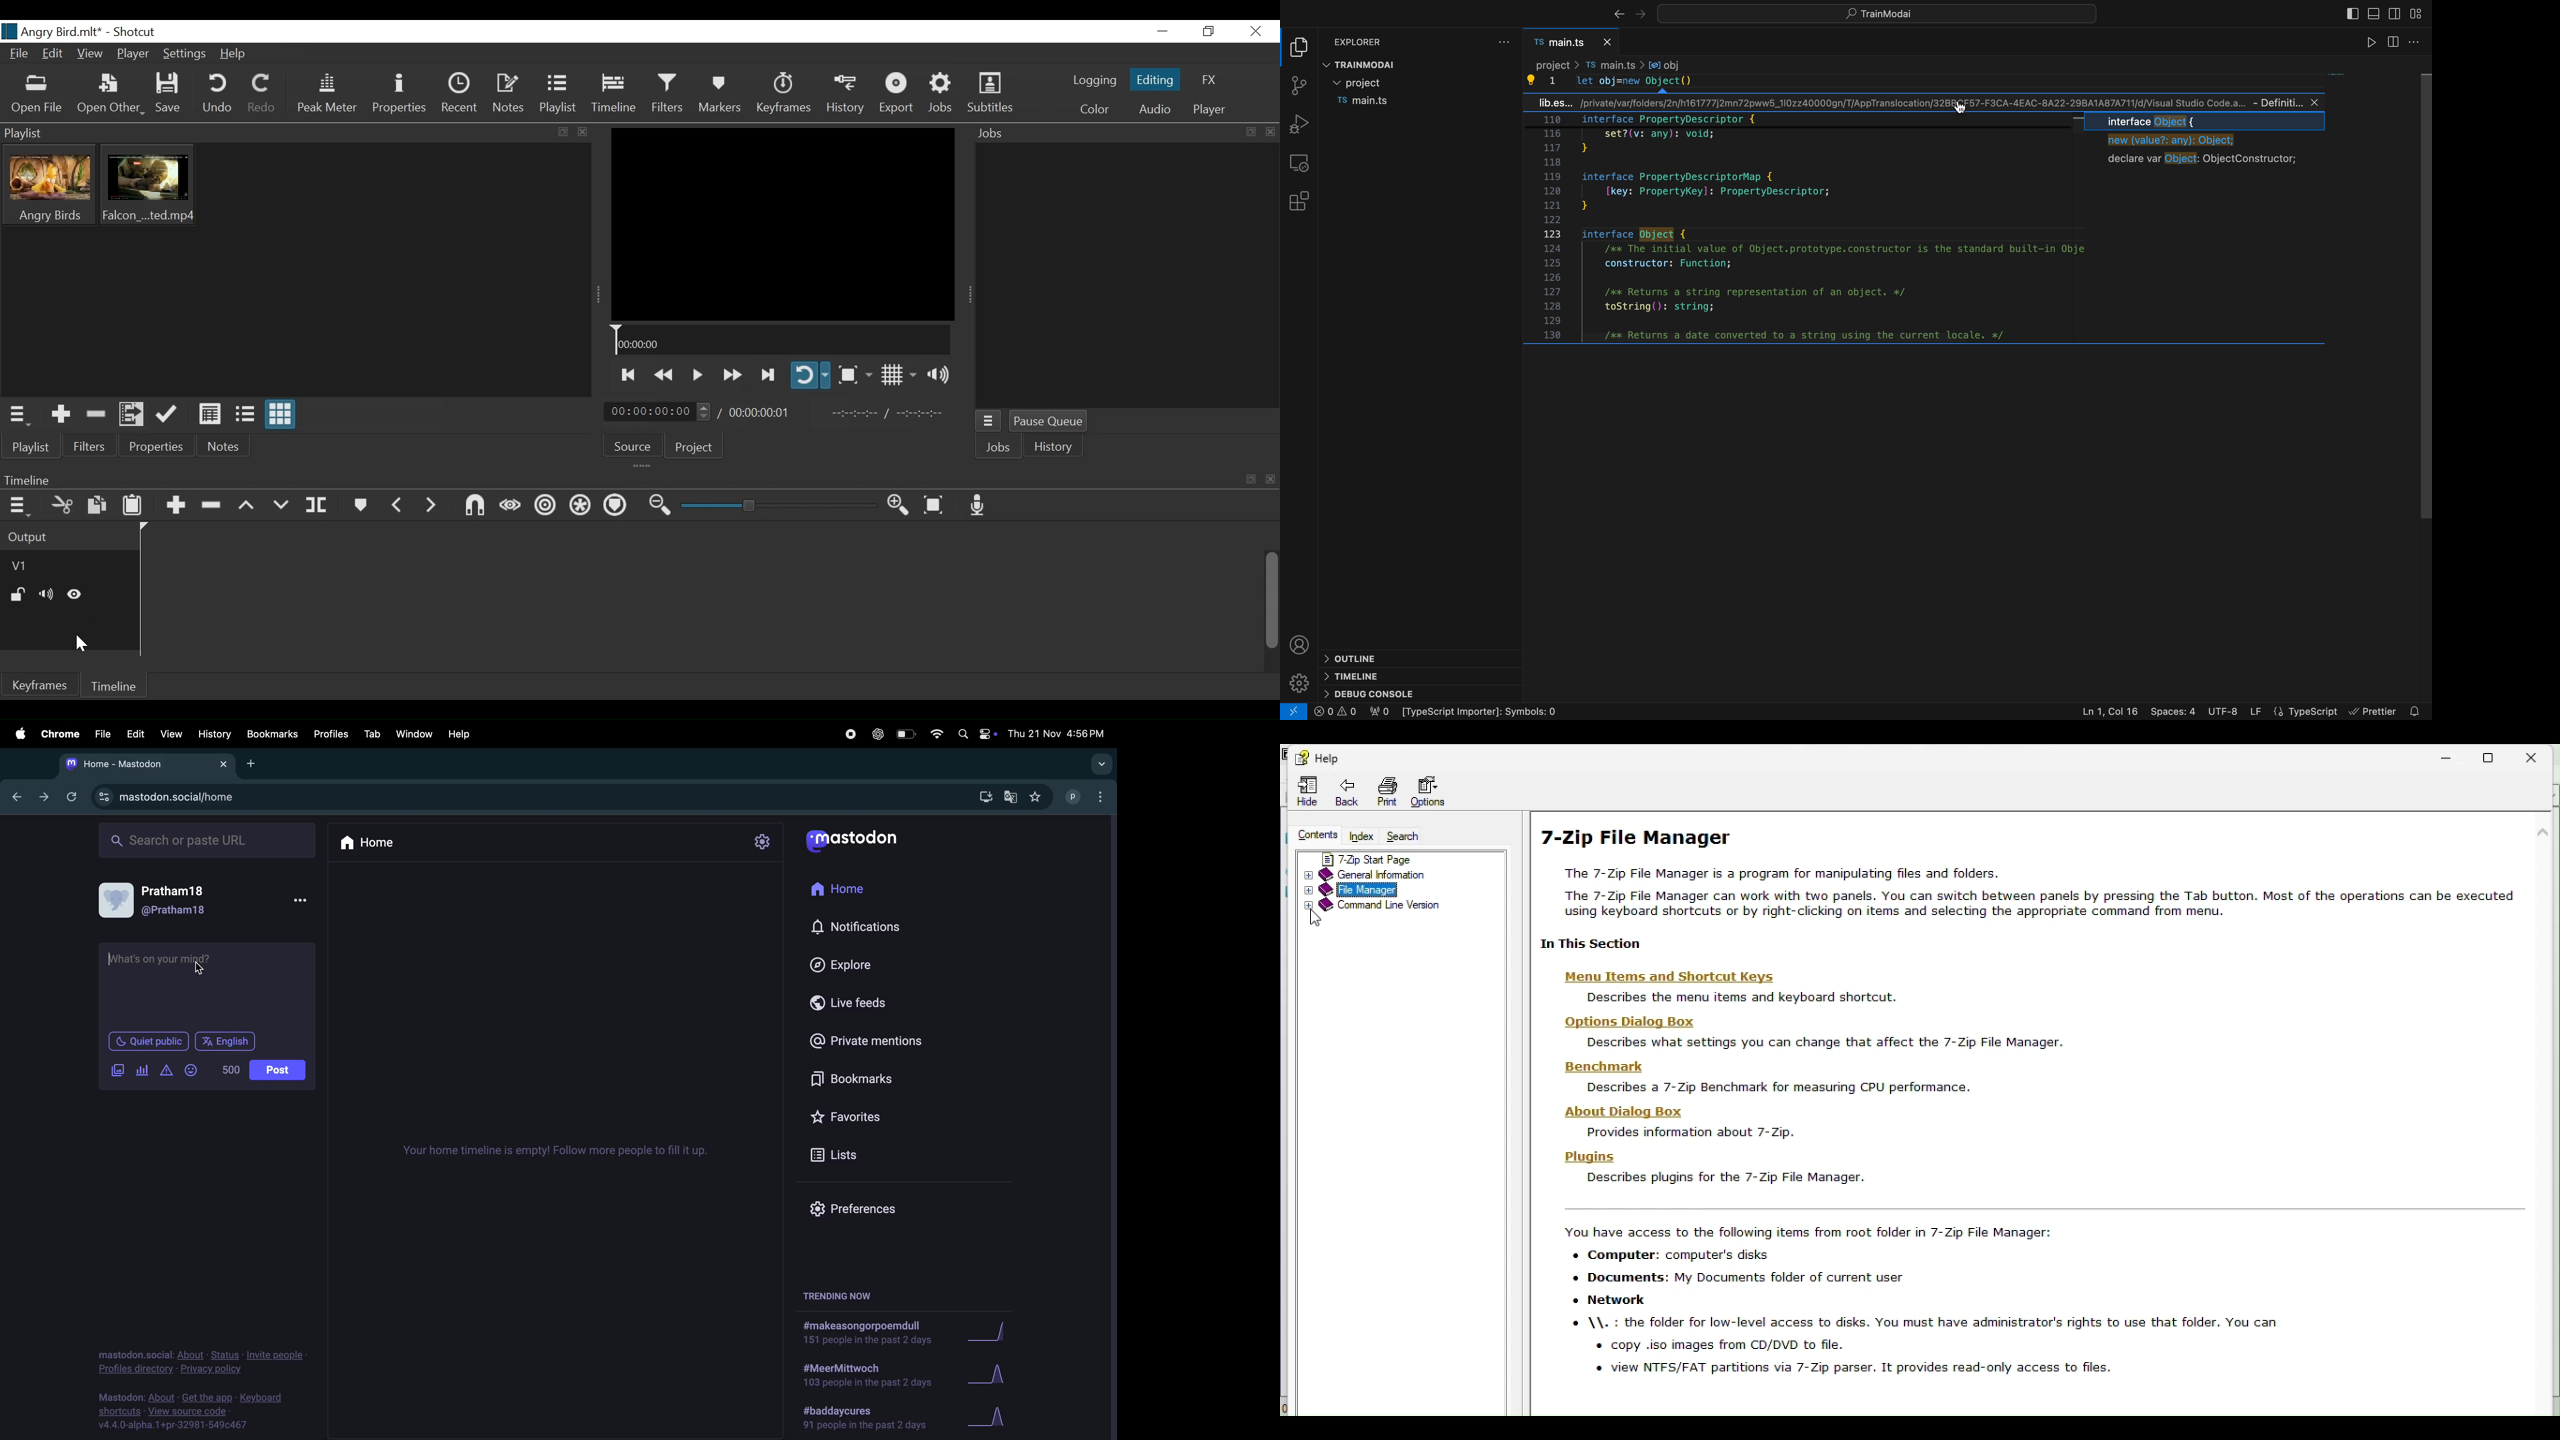  I want to click on In point, so click(890, 413).